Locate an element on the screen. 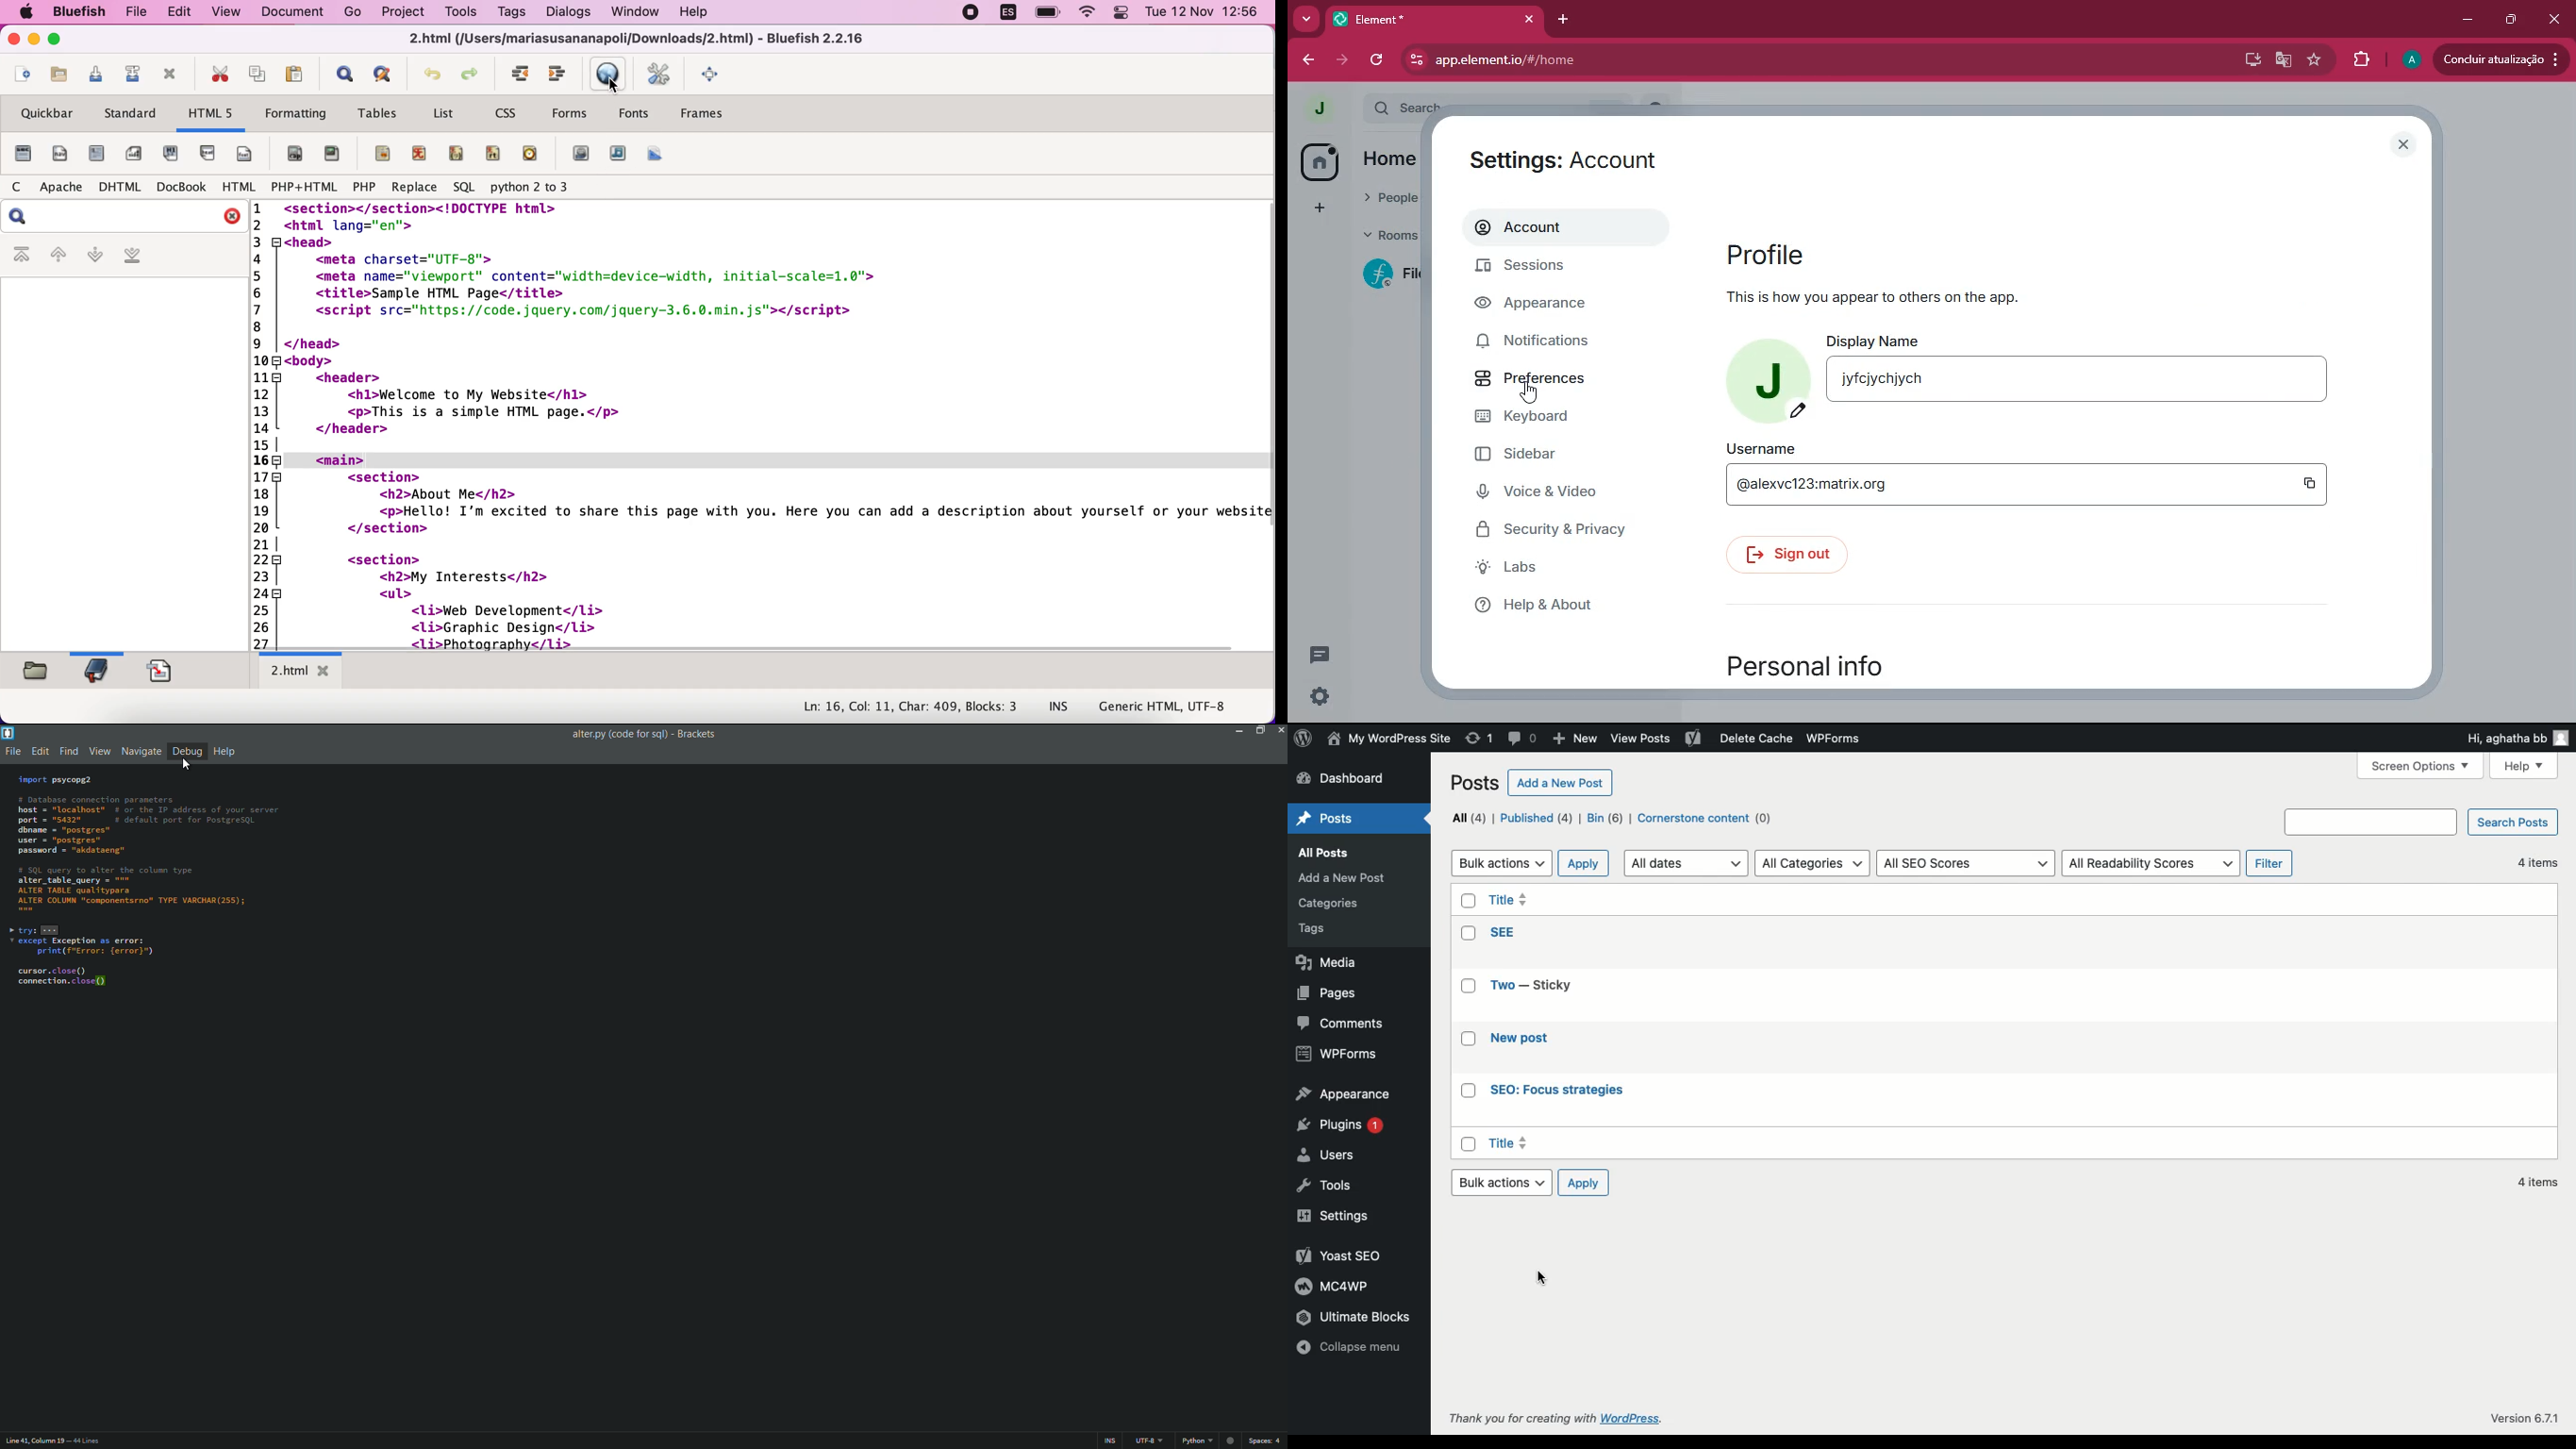 The height and width of the screenshot is (1456, 2576). add tab is located at coordinates (1566, 20).